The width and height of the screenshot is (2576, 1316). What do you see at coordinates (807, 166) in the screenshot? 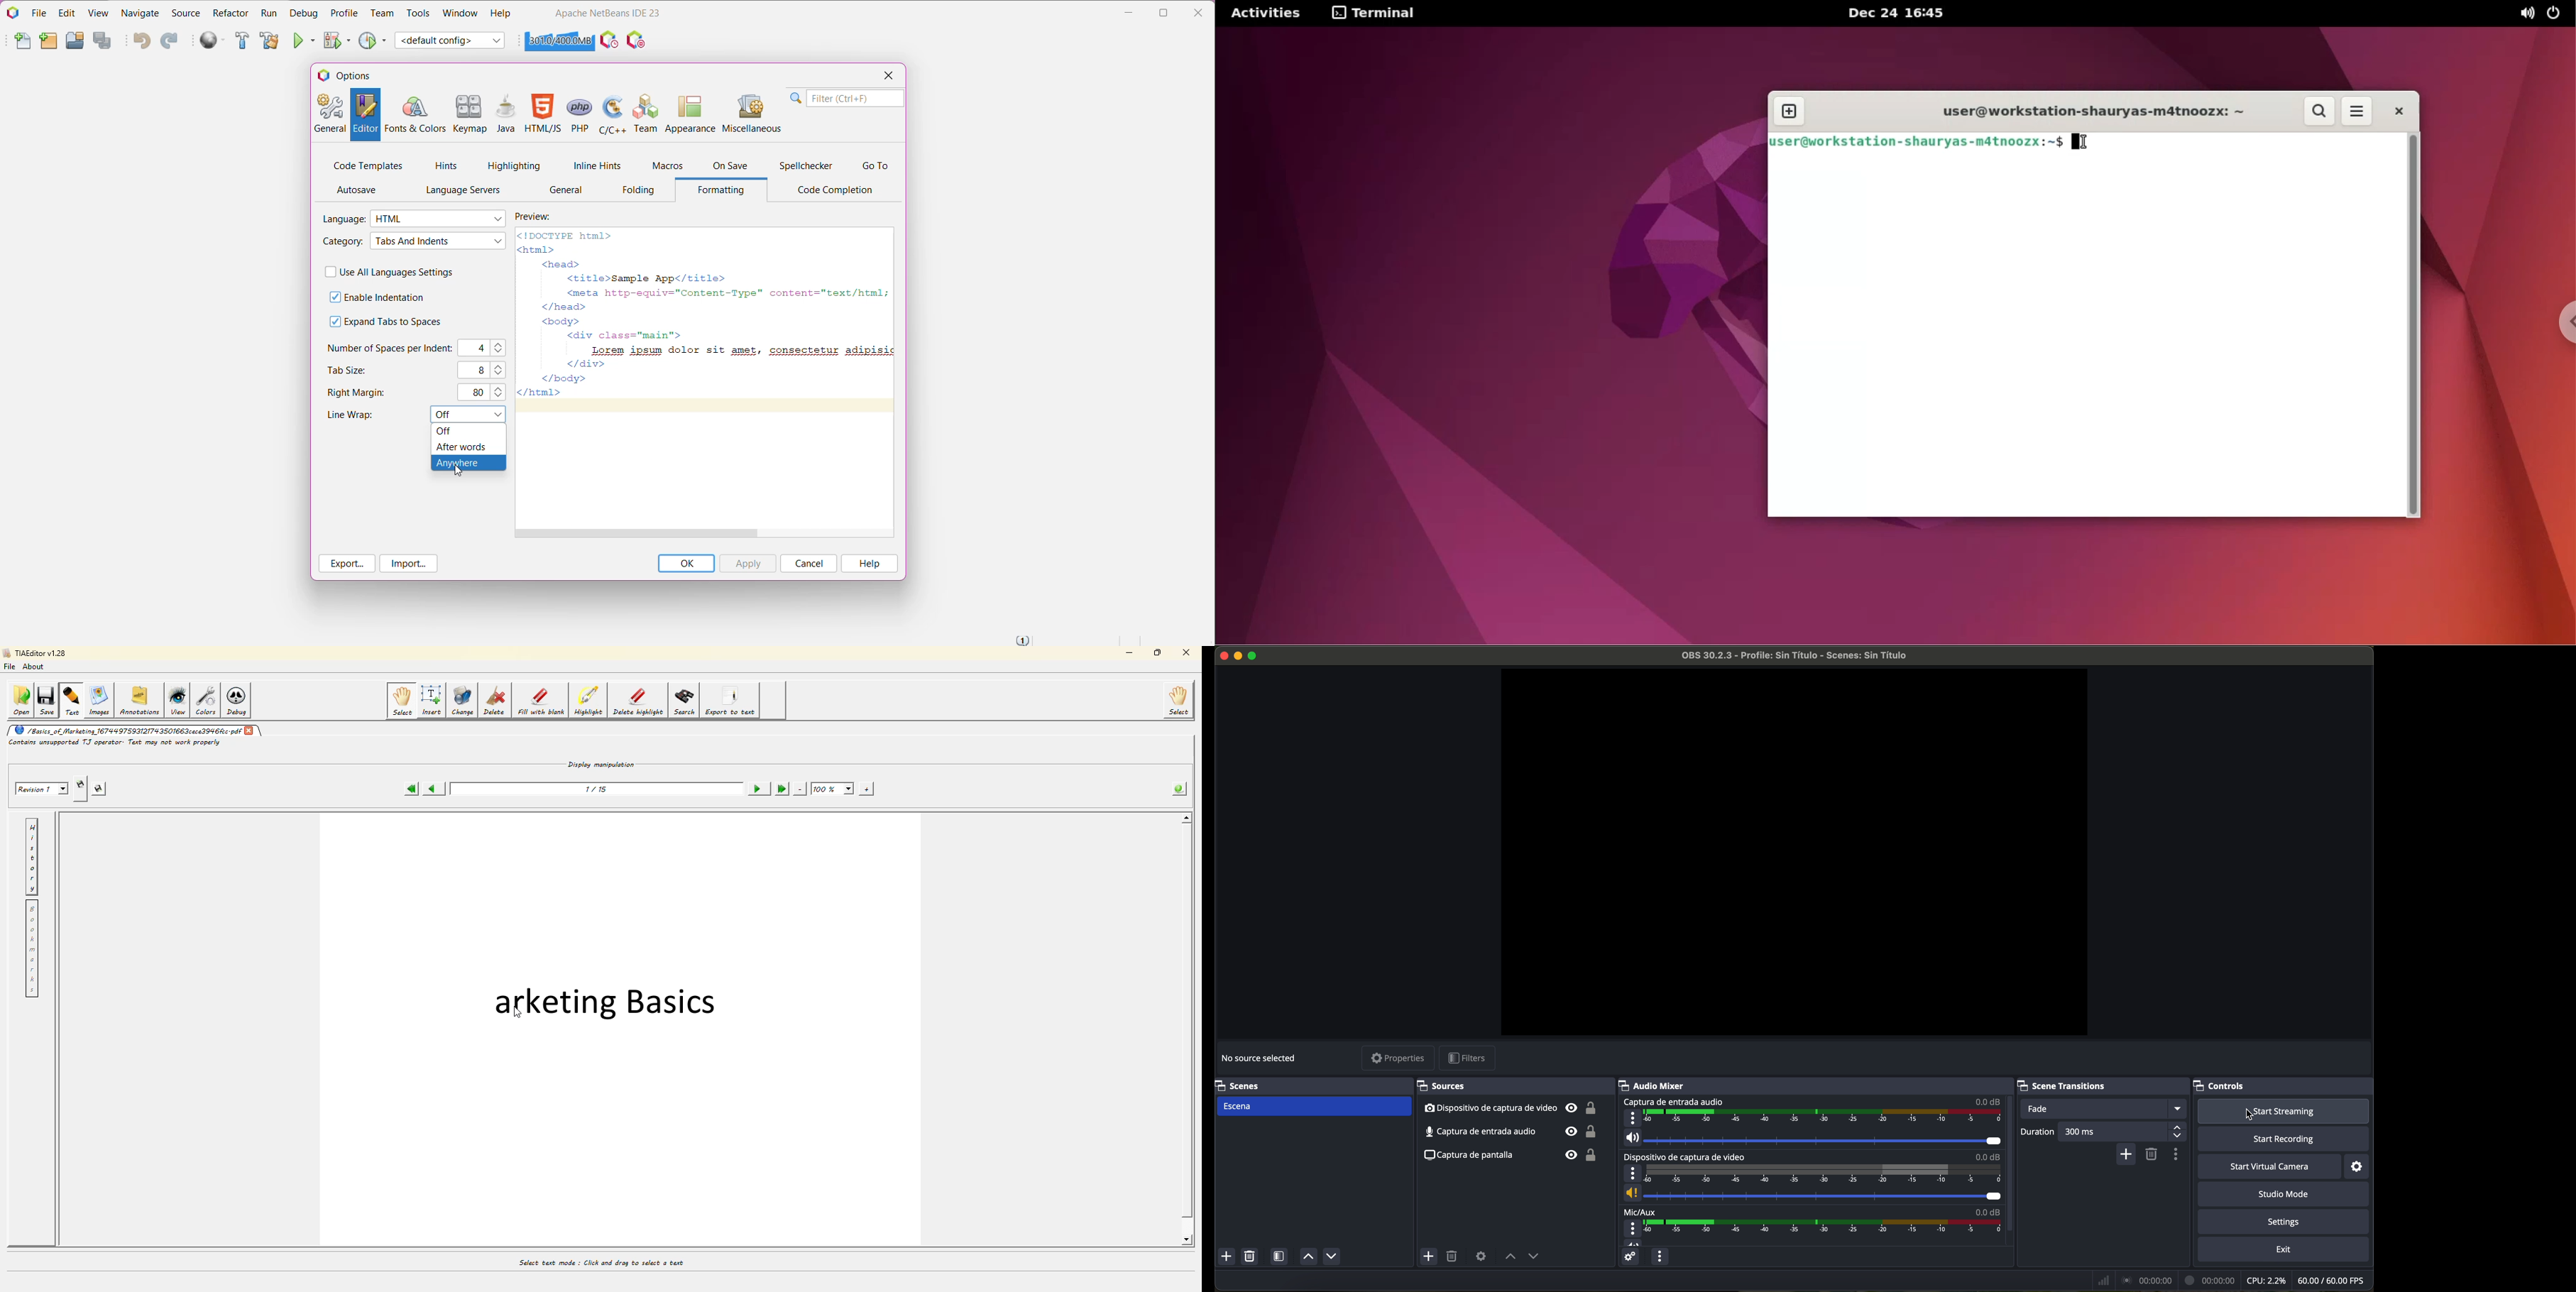
I see `Spellchecker` at bounding box center [807, 166].